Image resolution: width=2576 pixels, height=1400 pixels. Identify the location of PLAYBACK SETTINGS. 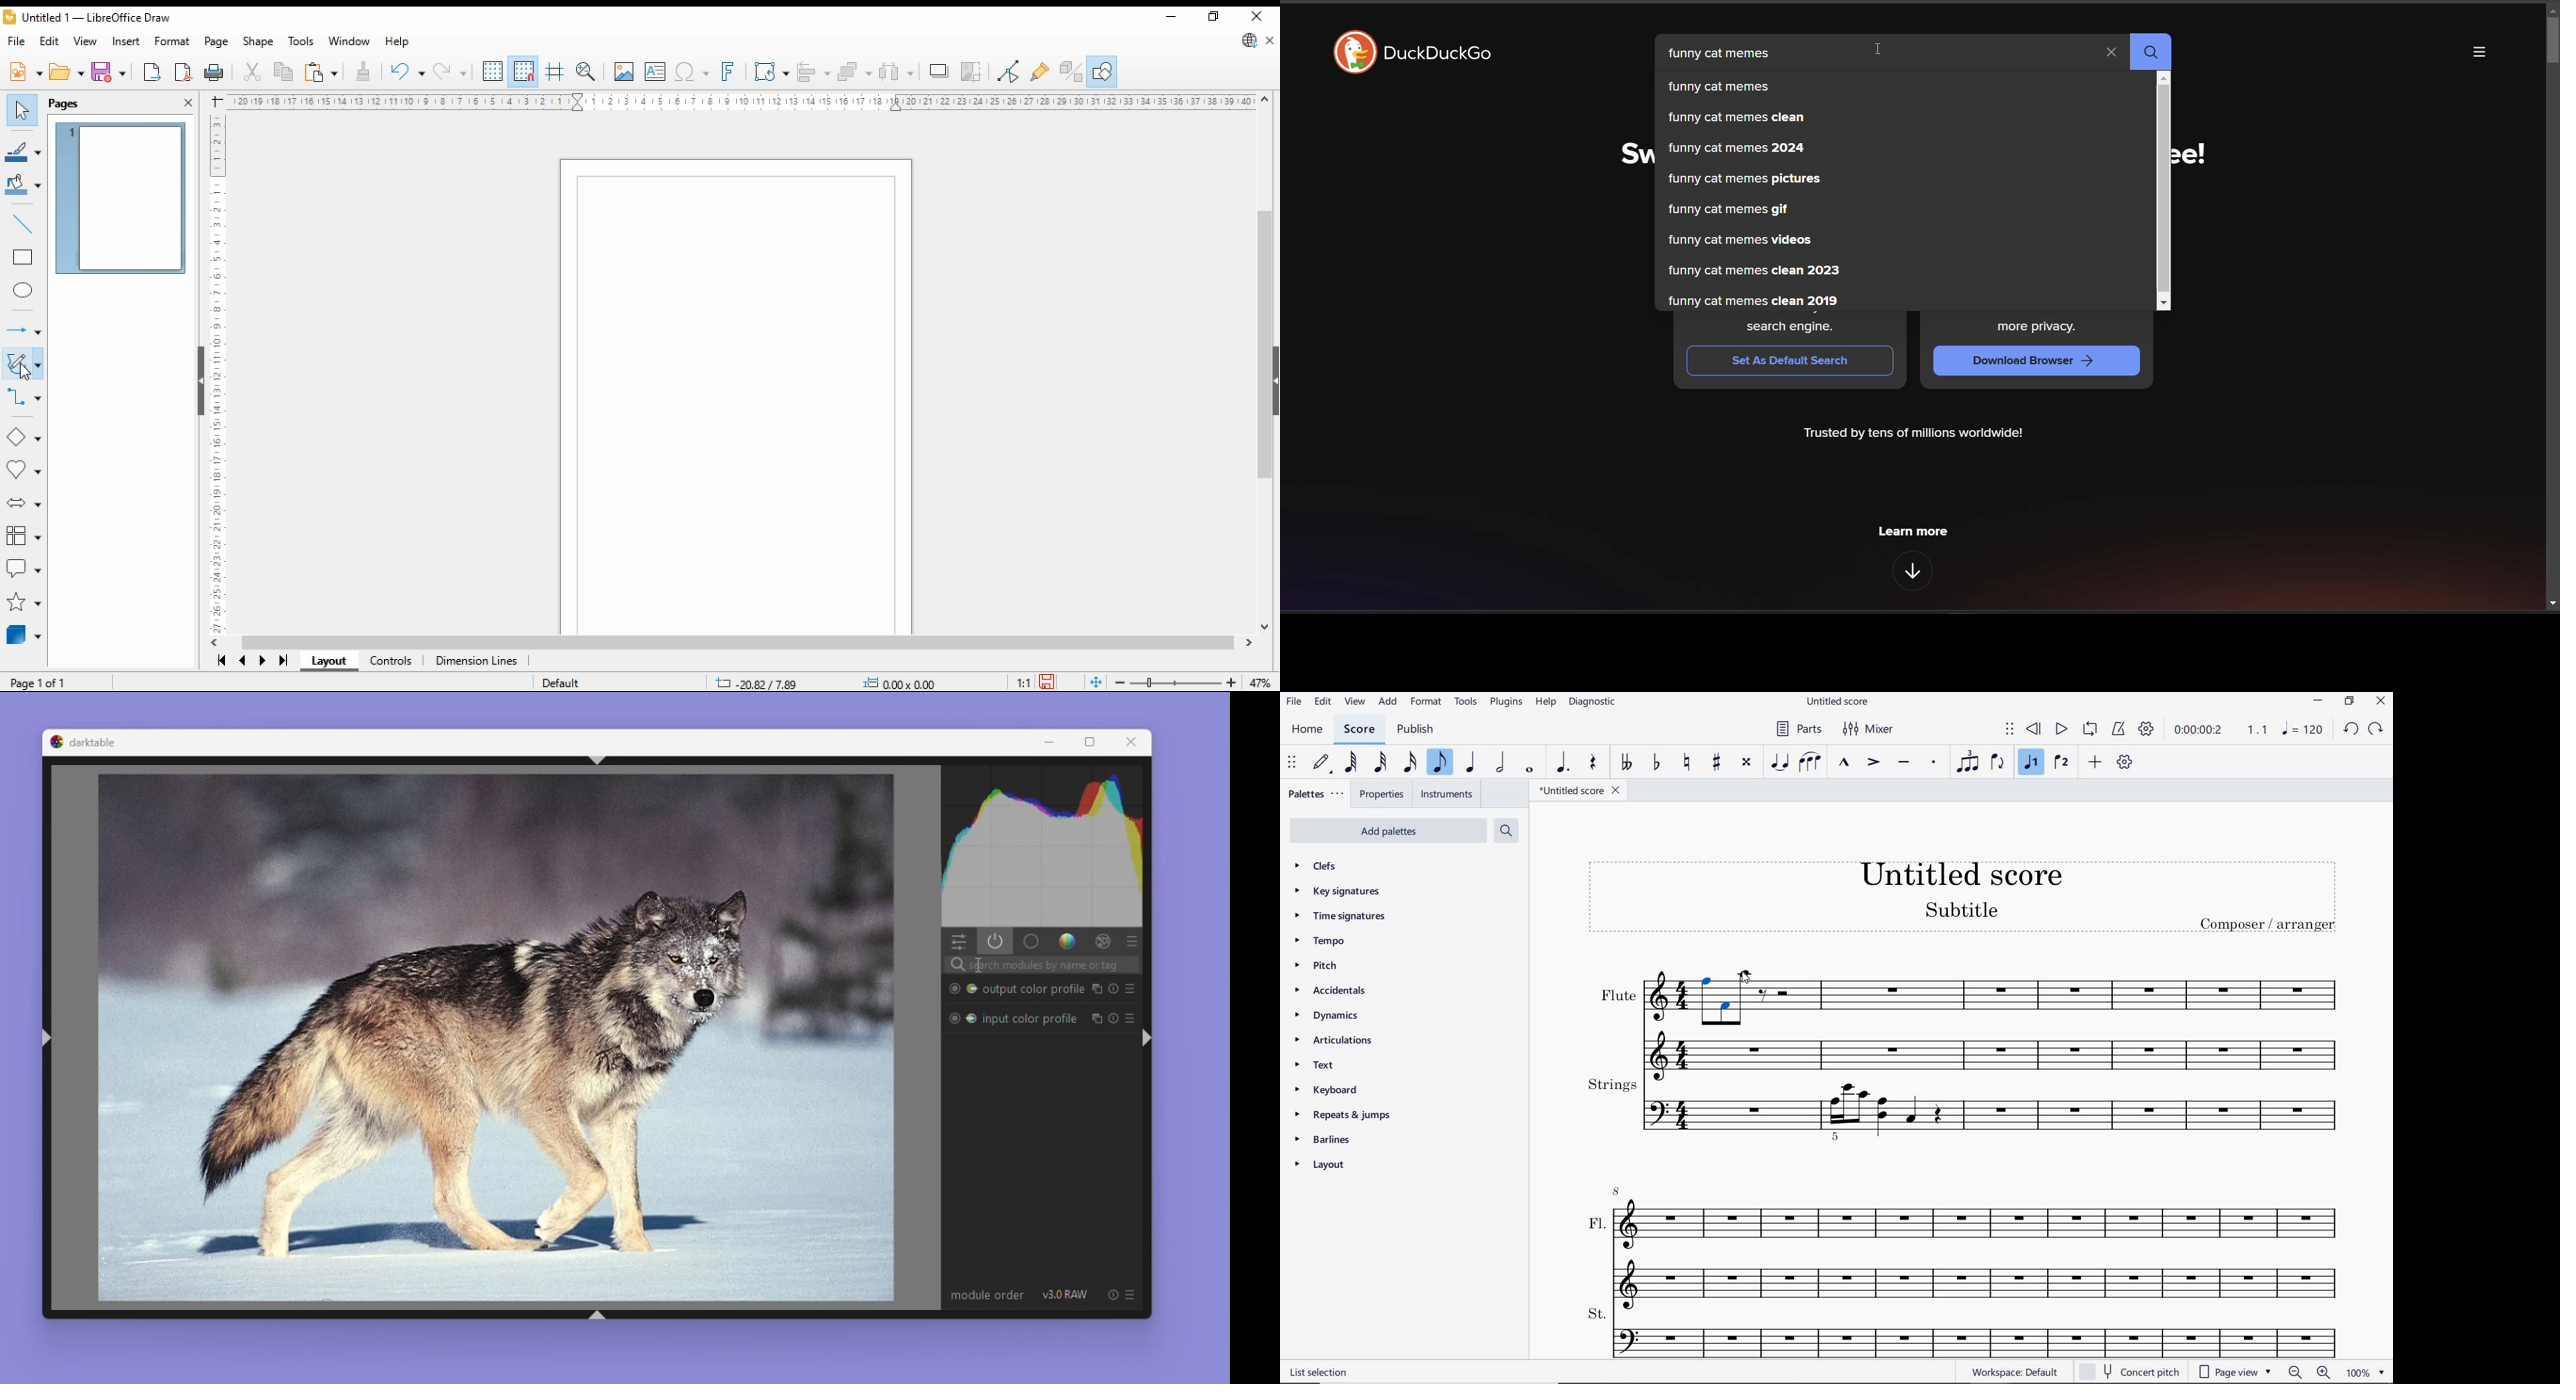
(2146, 728).